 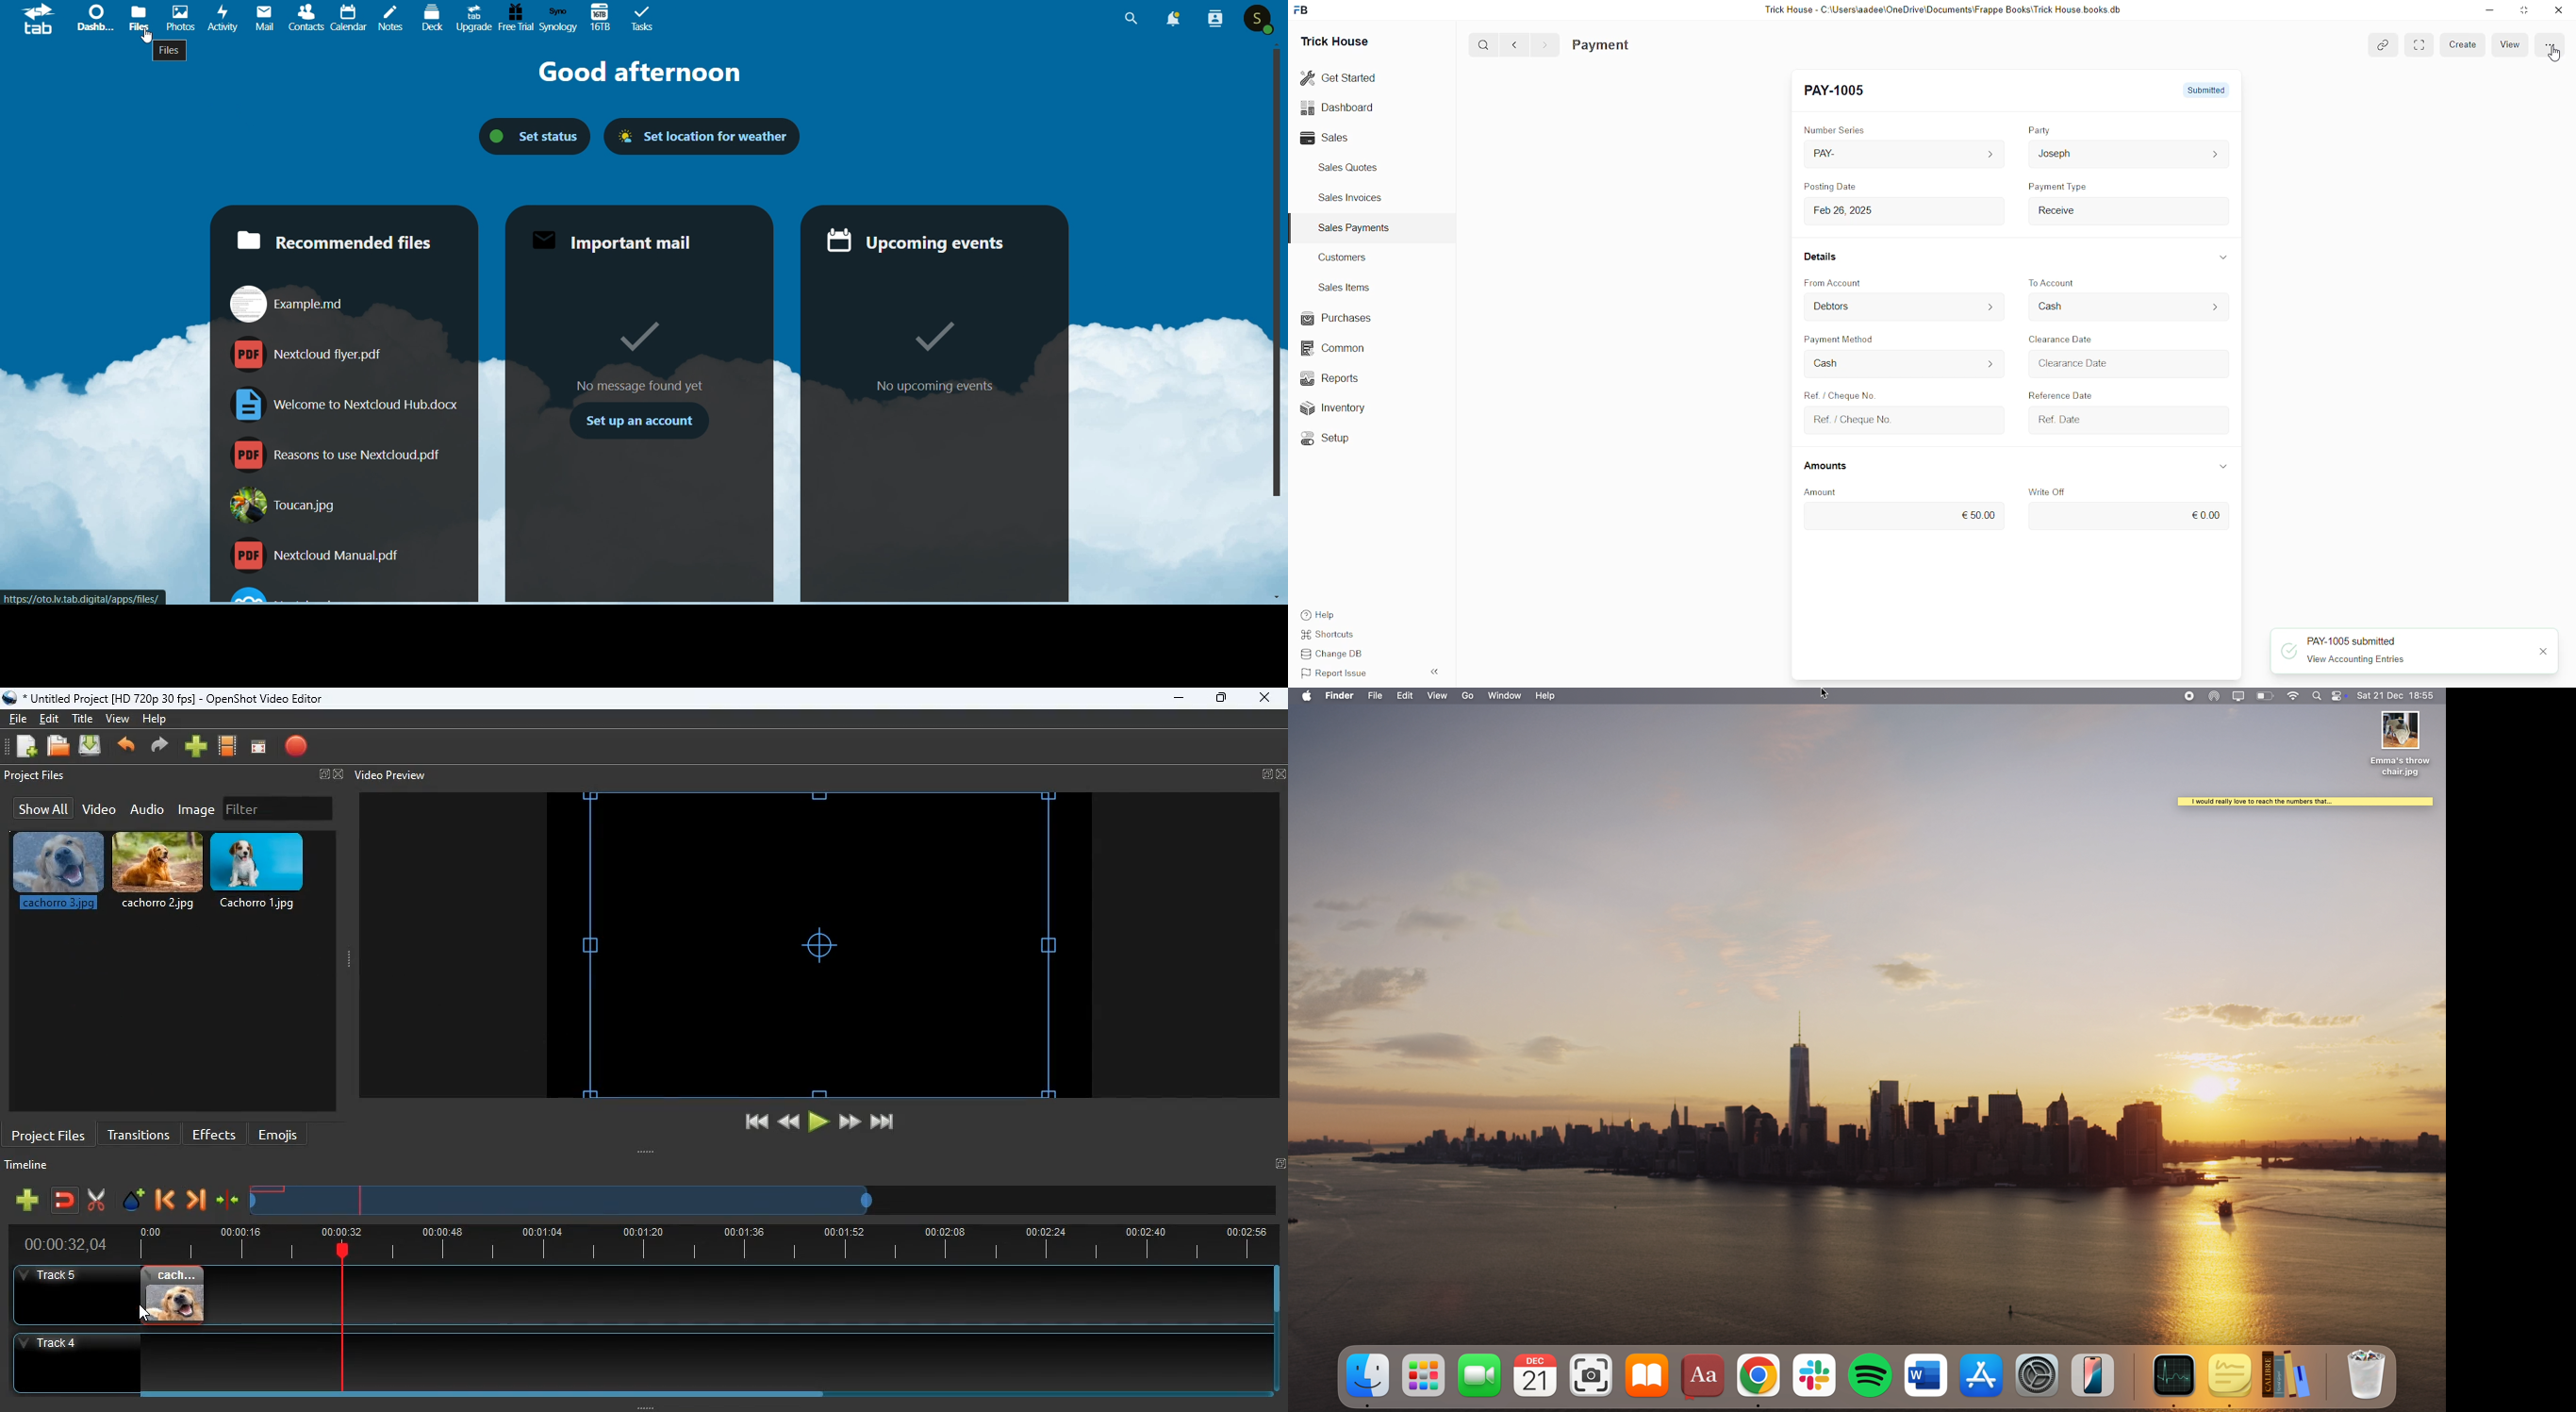 What do you see at coordinates (1905, 154) in the screenshot?
I see `PAY` at bounding box center [1905, 154].